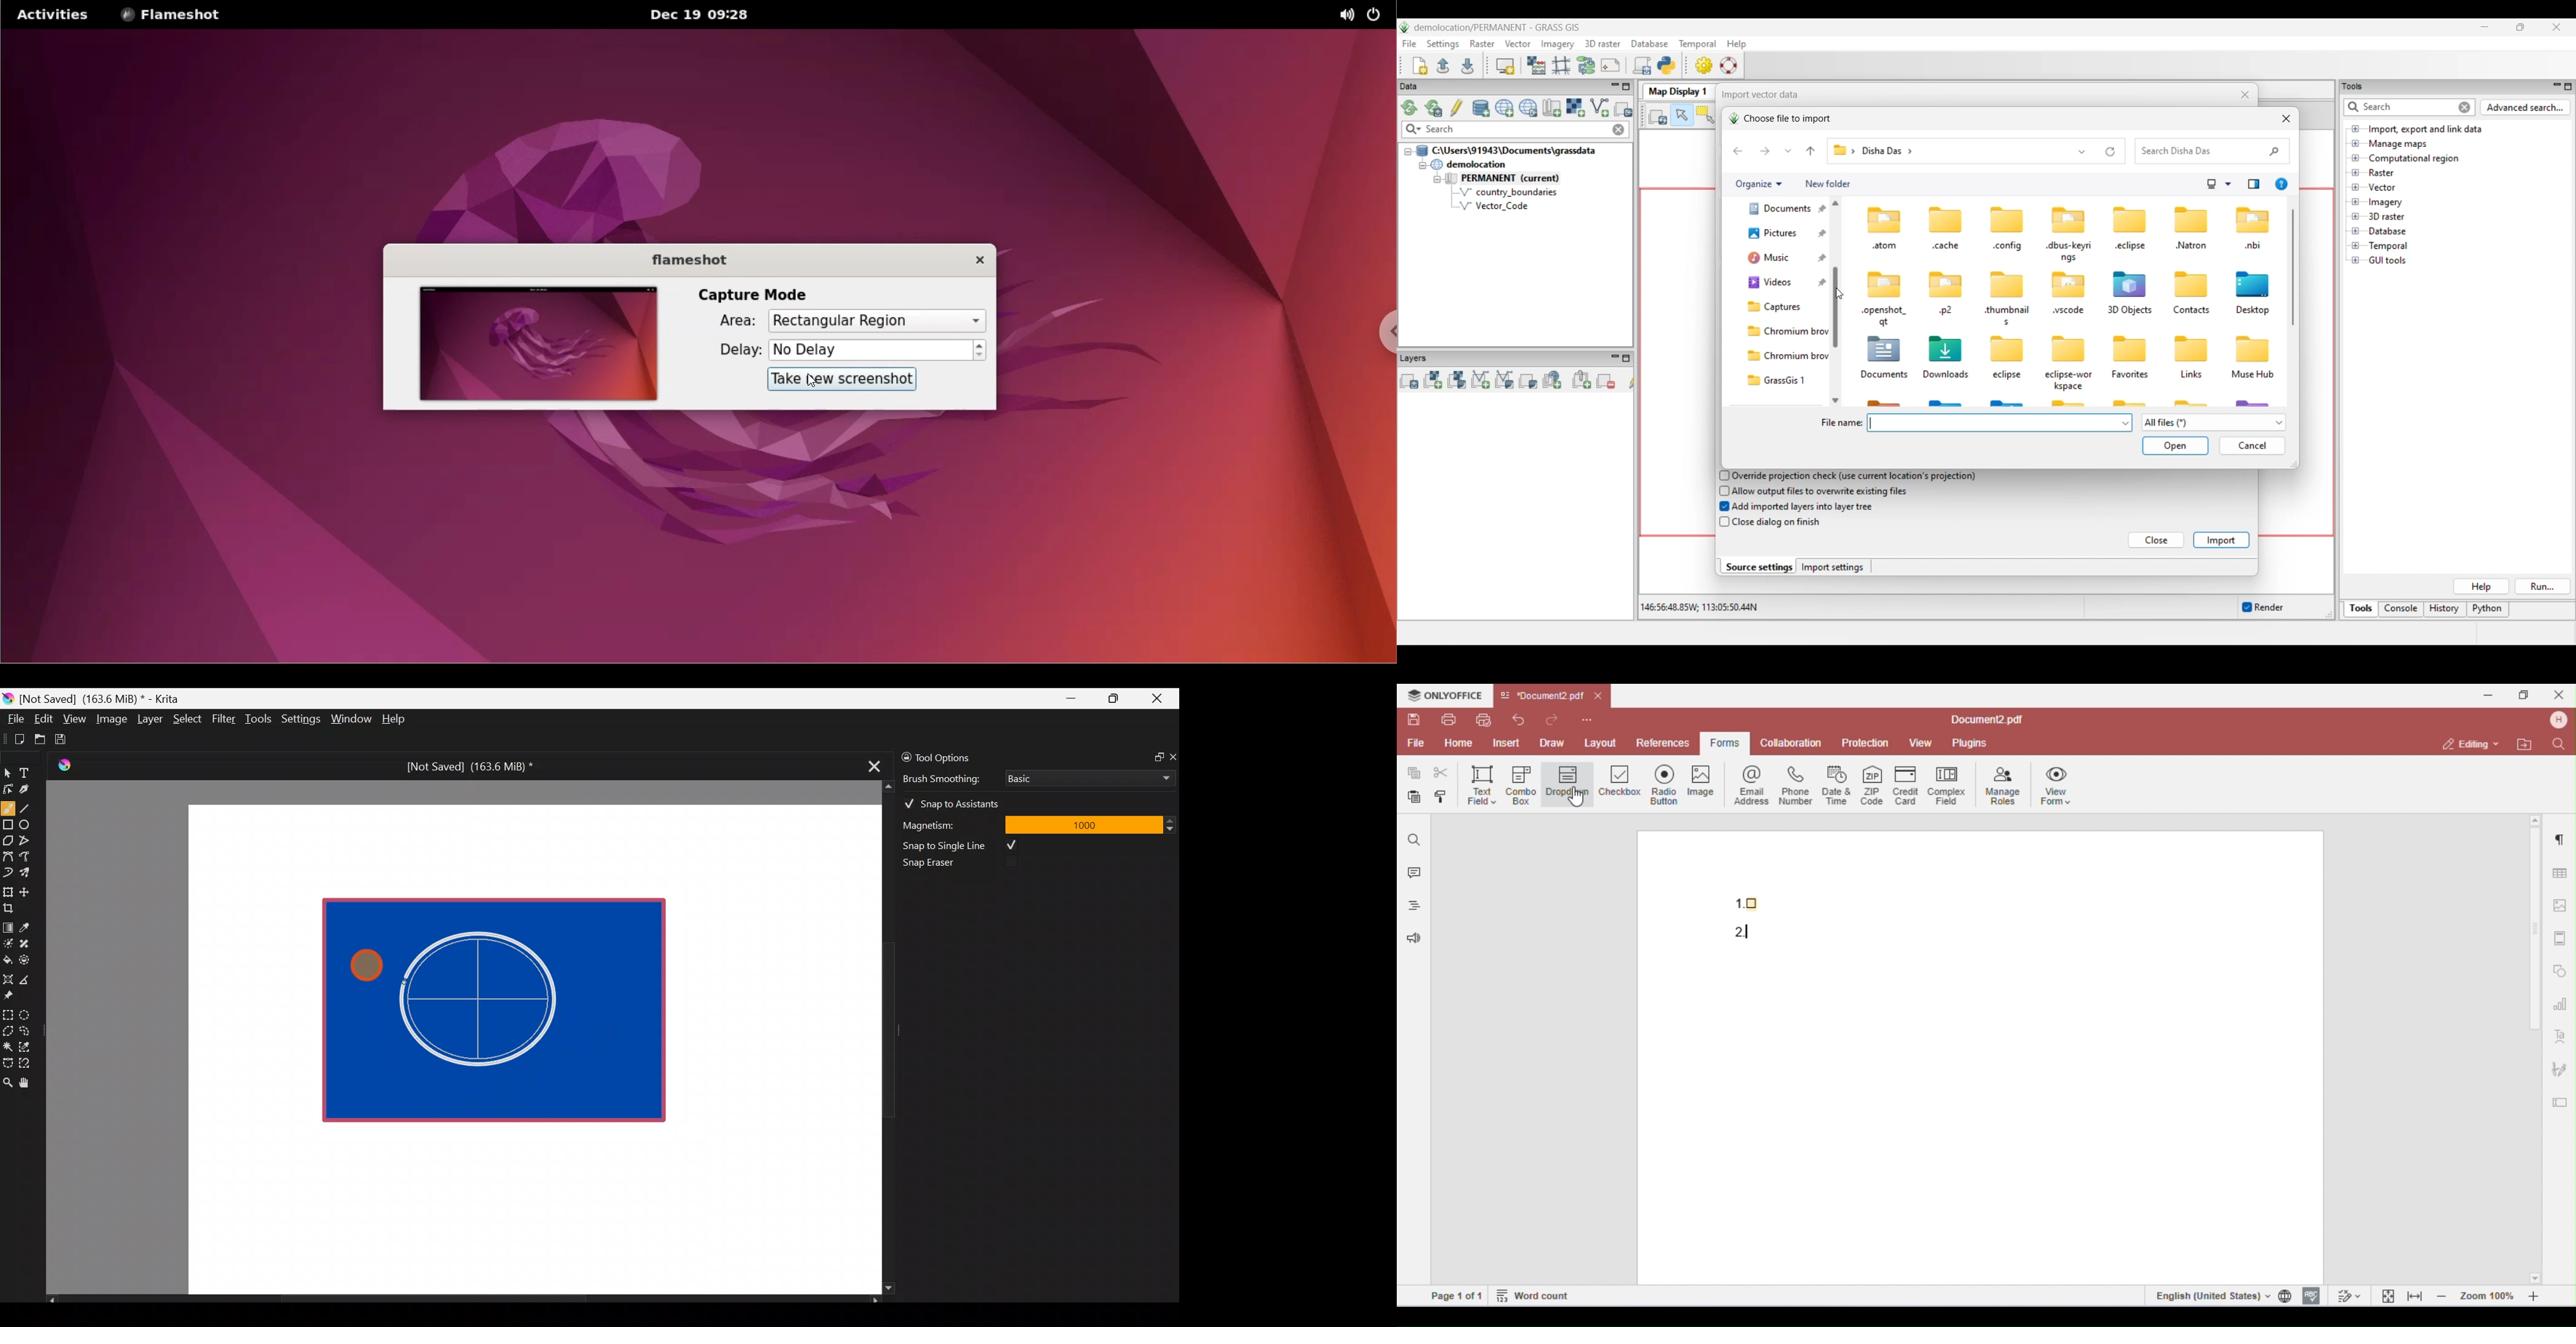  Describe the element at coordinates (28, 943) in the screenshot. I see `Smart patch tool` at that location.